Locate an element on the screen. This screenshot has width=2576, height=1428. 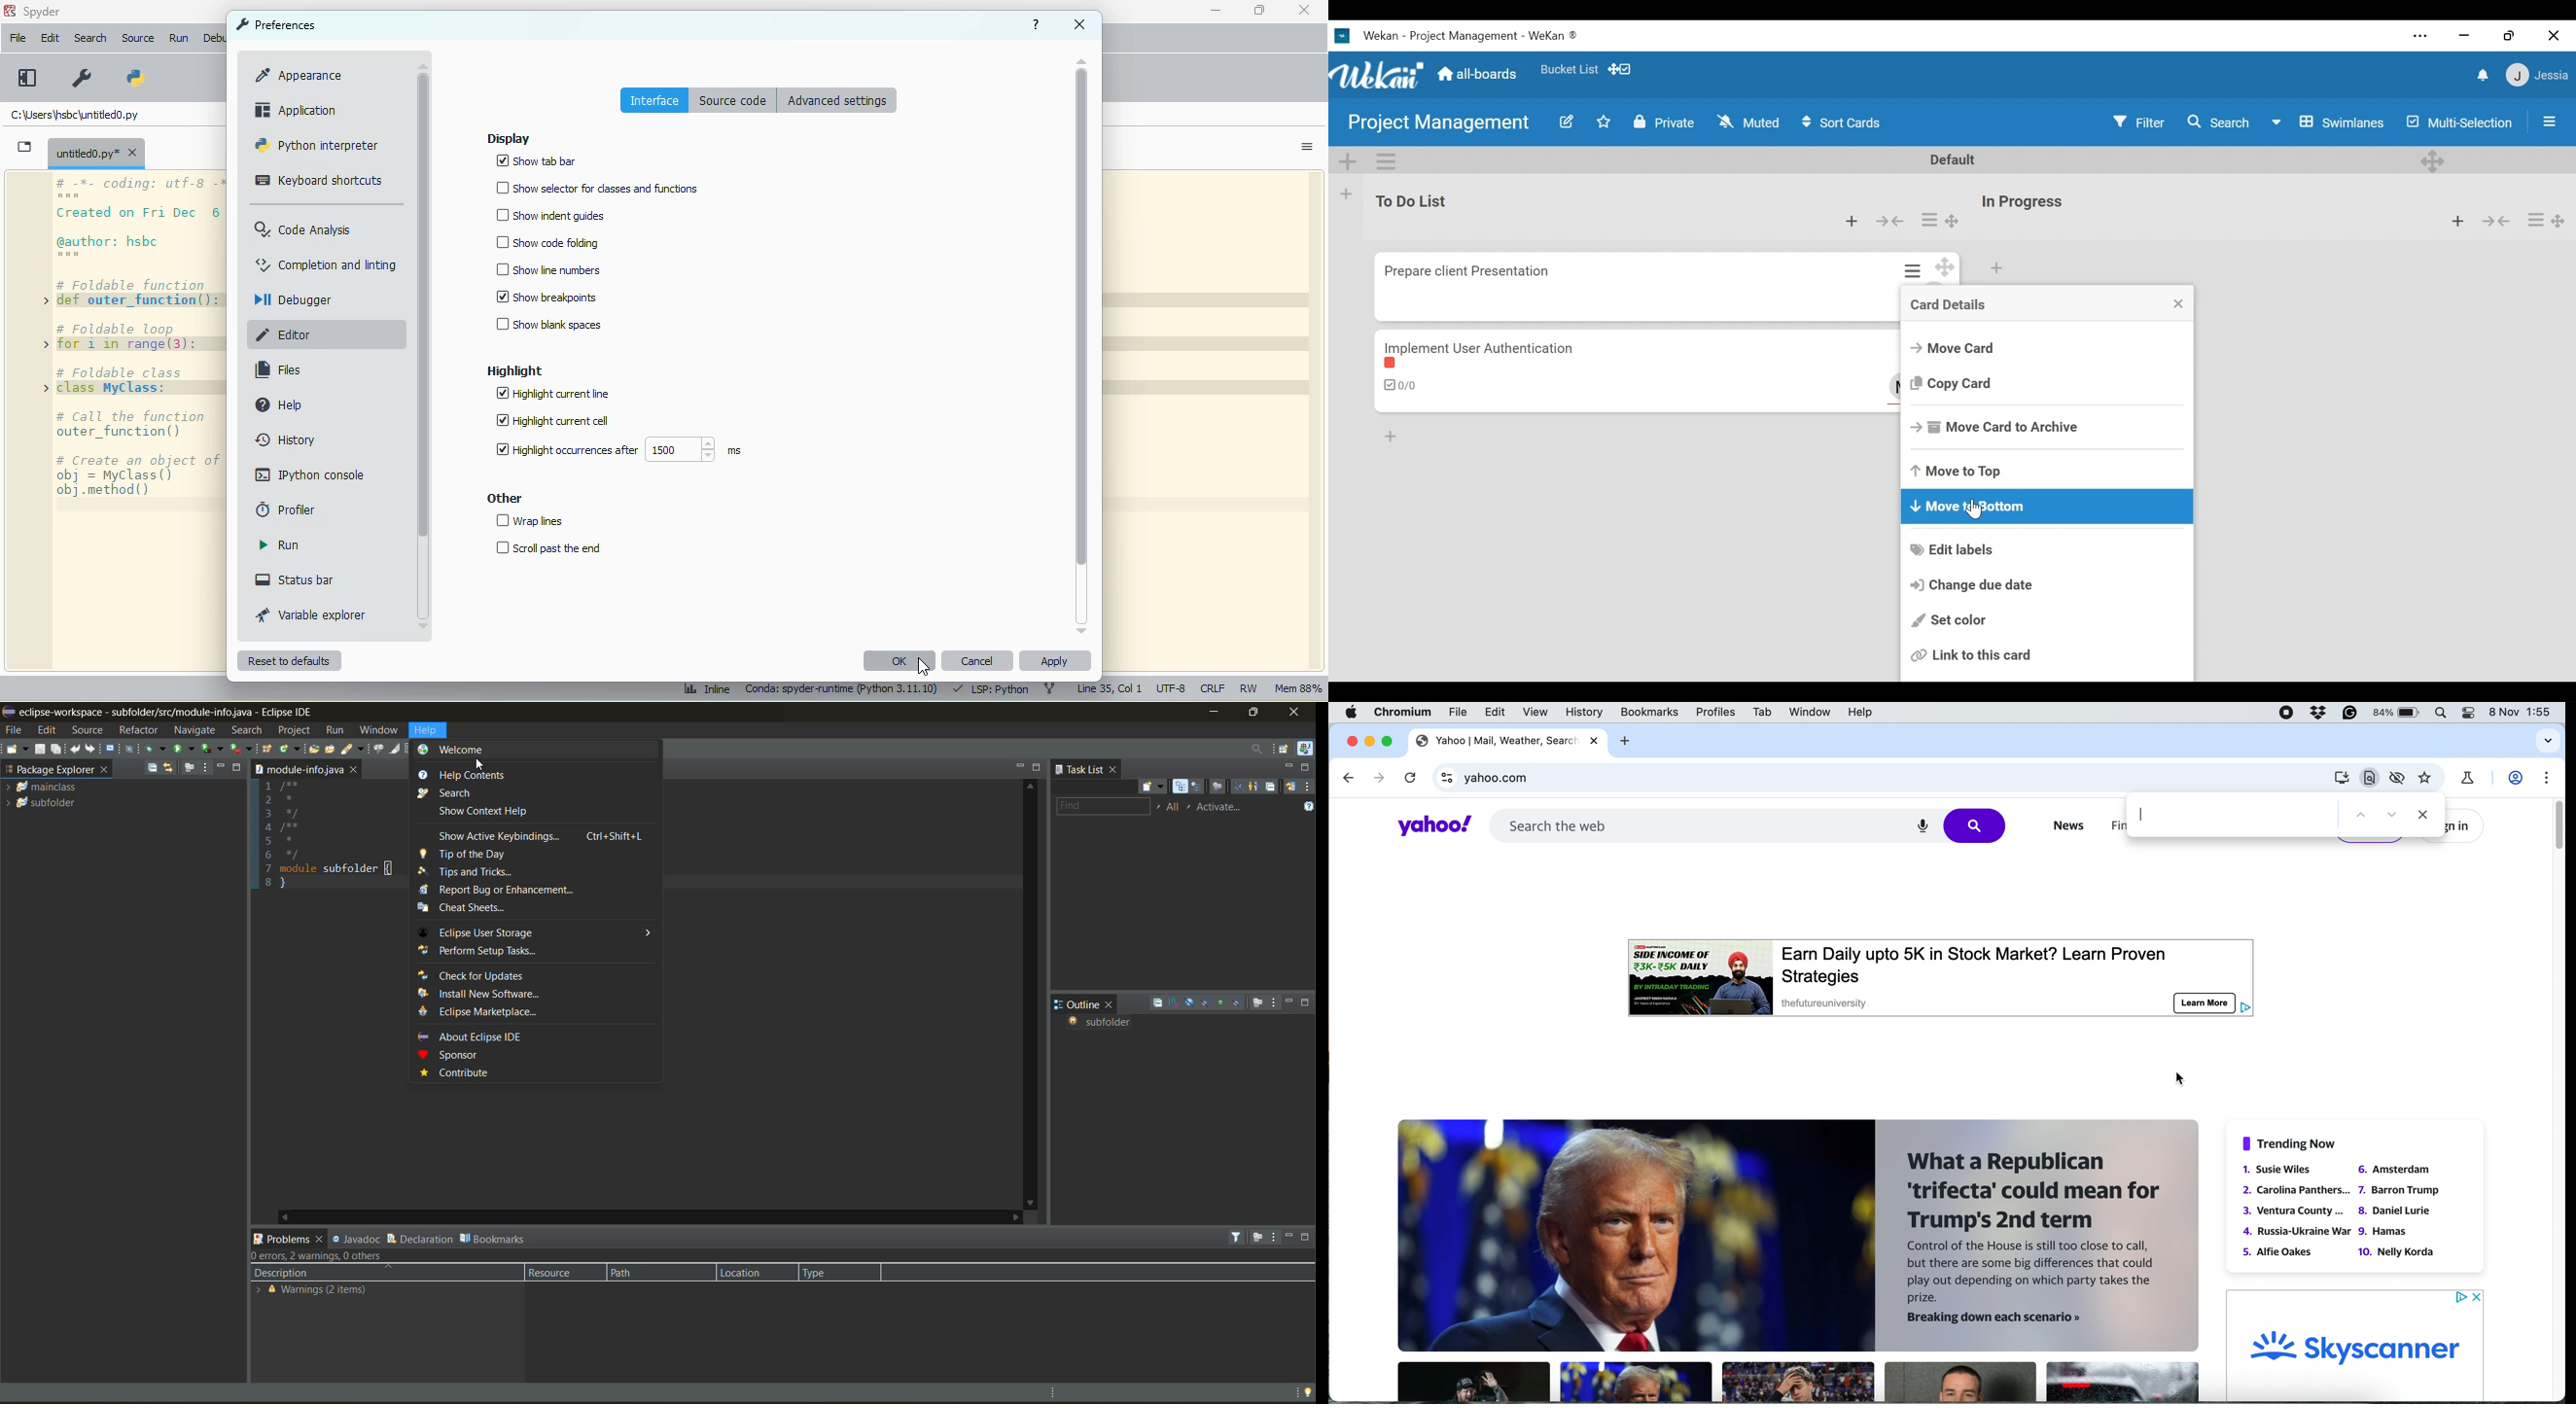
conda: spyder-runtime (python 3. 11. 10) is located at coordinates (840, 691).